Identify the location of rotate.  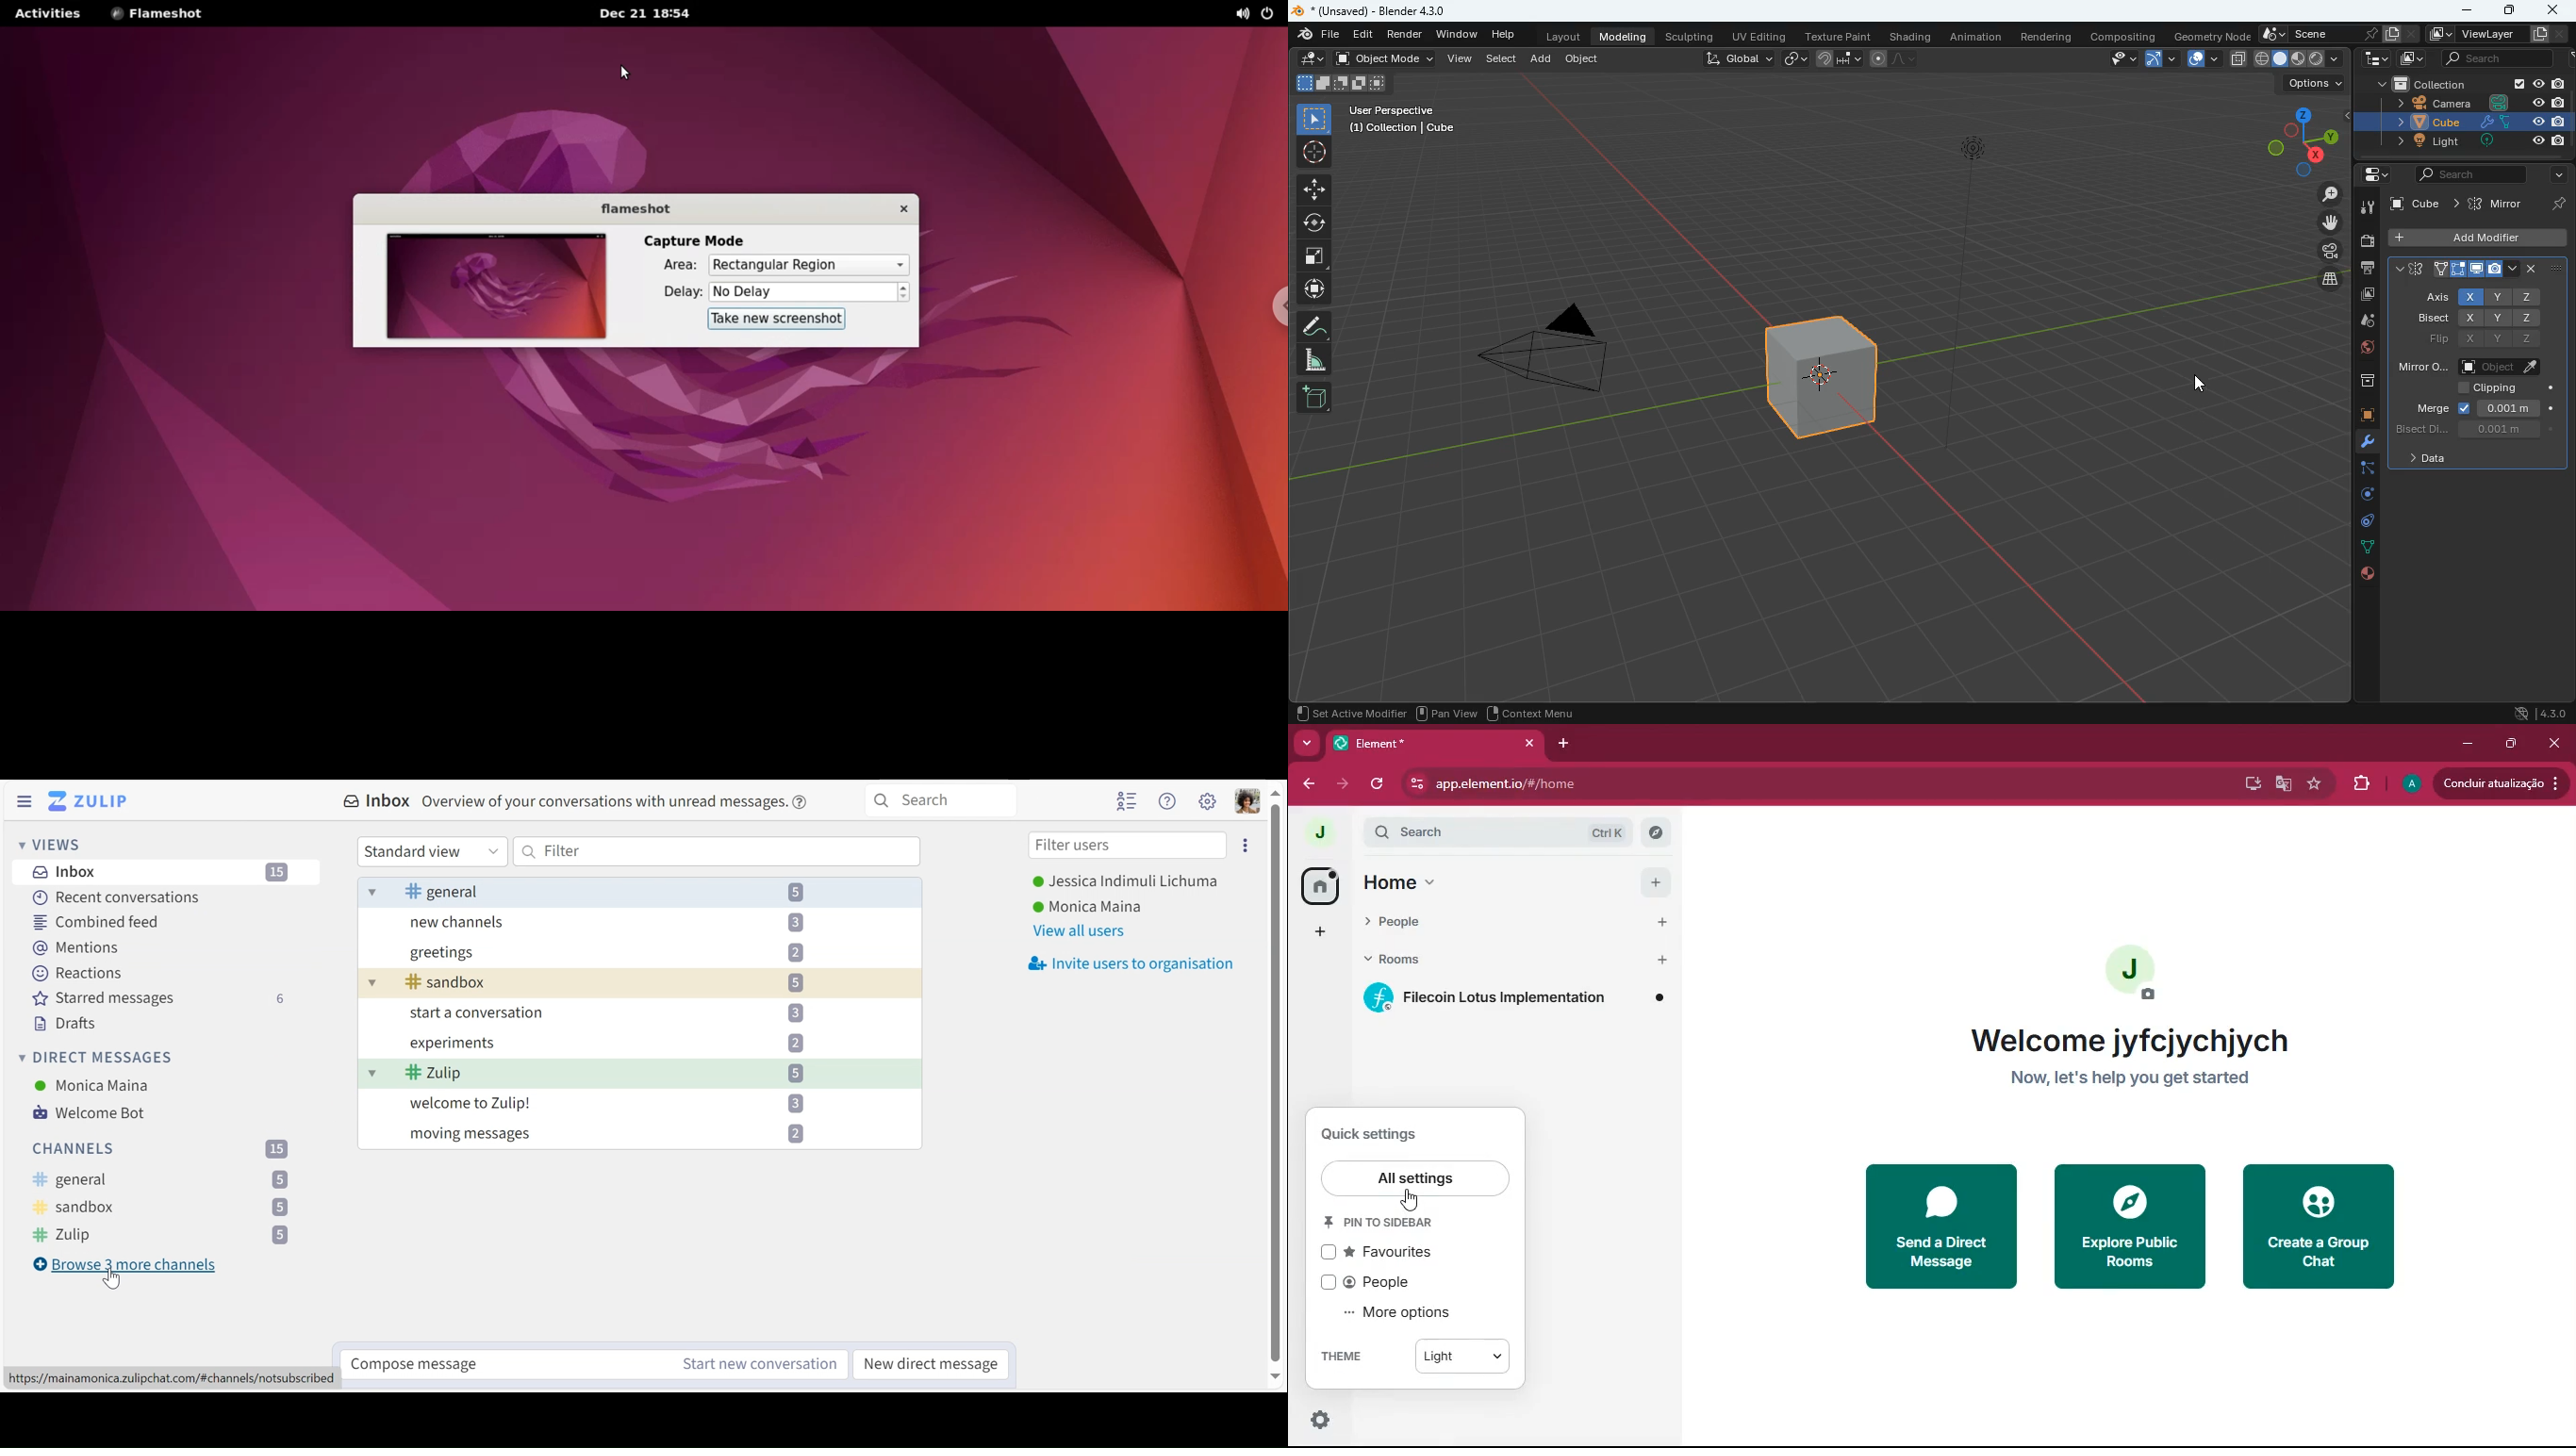
(1313, 225).